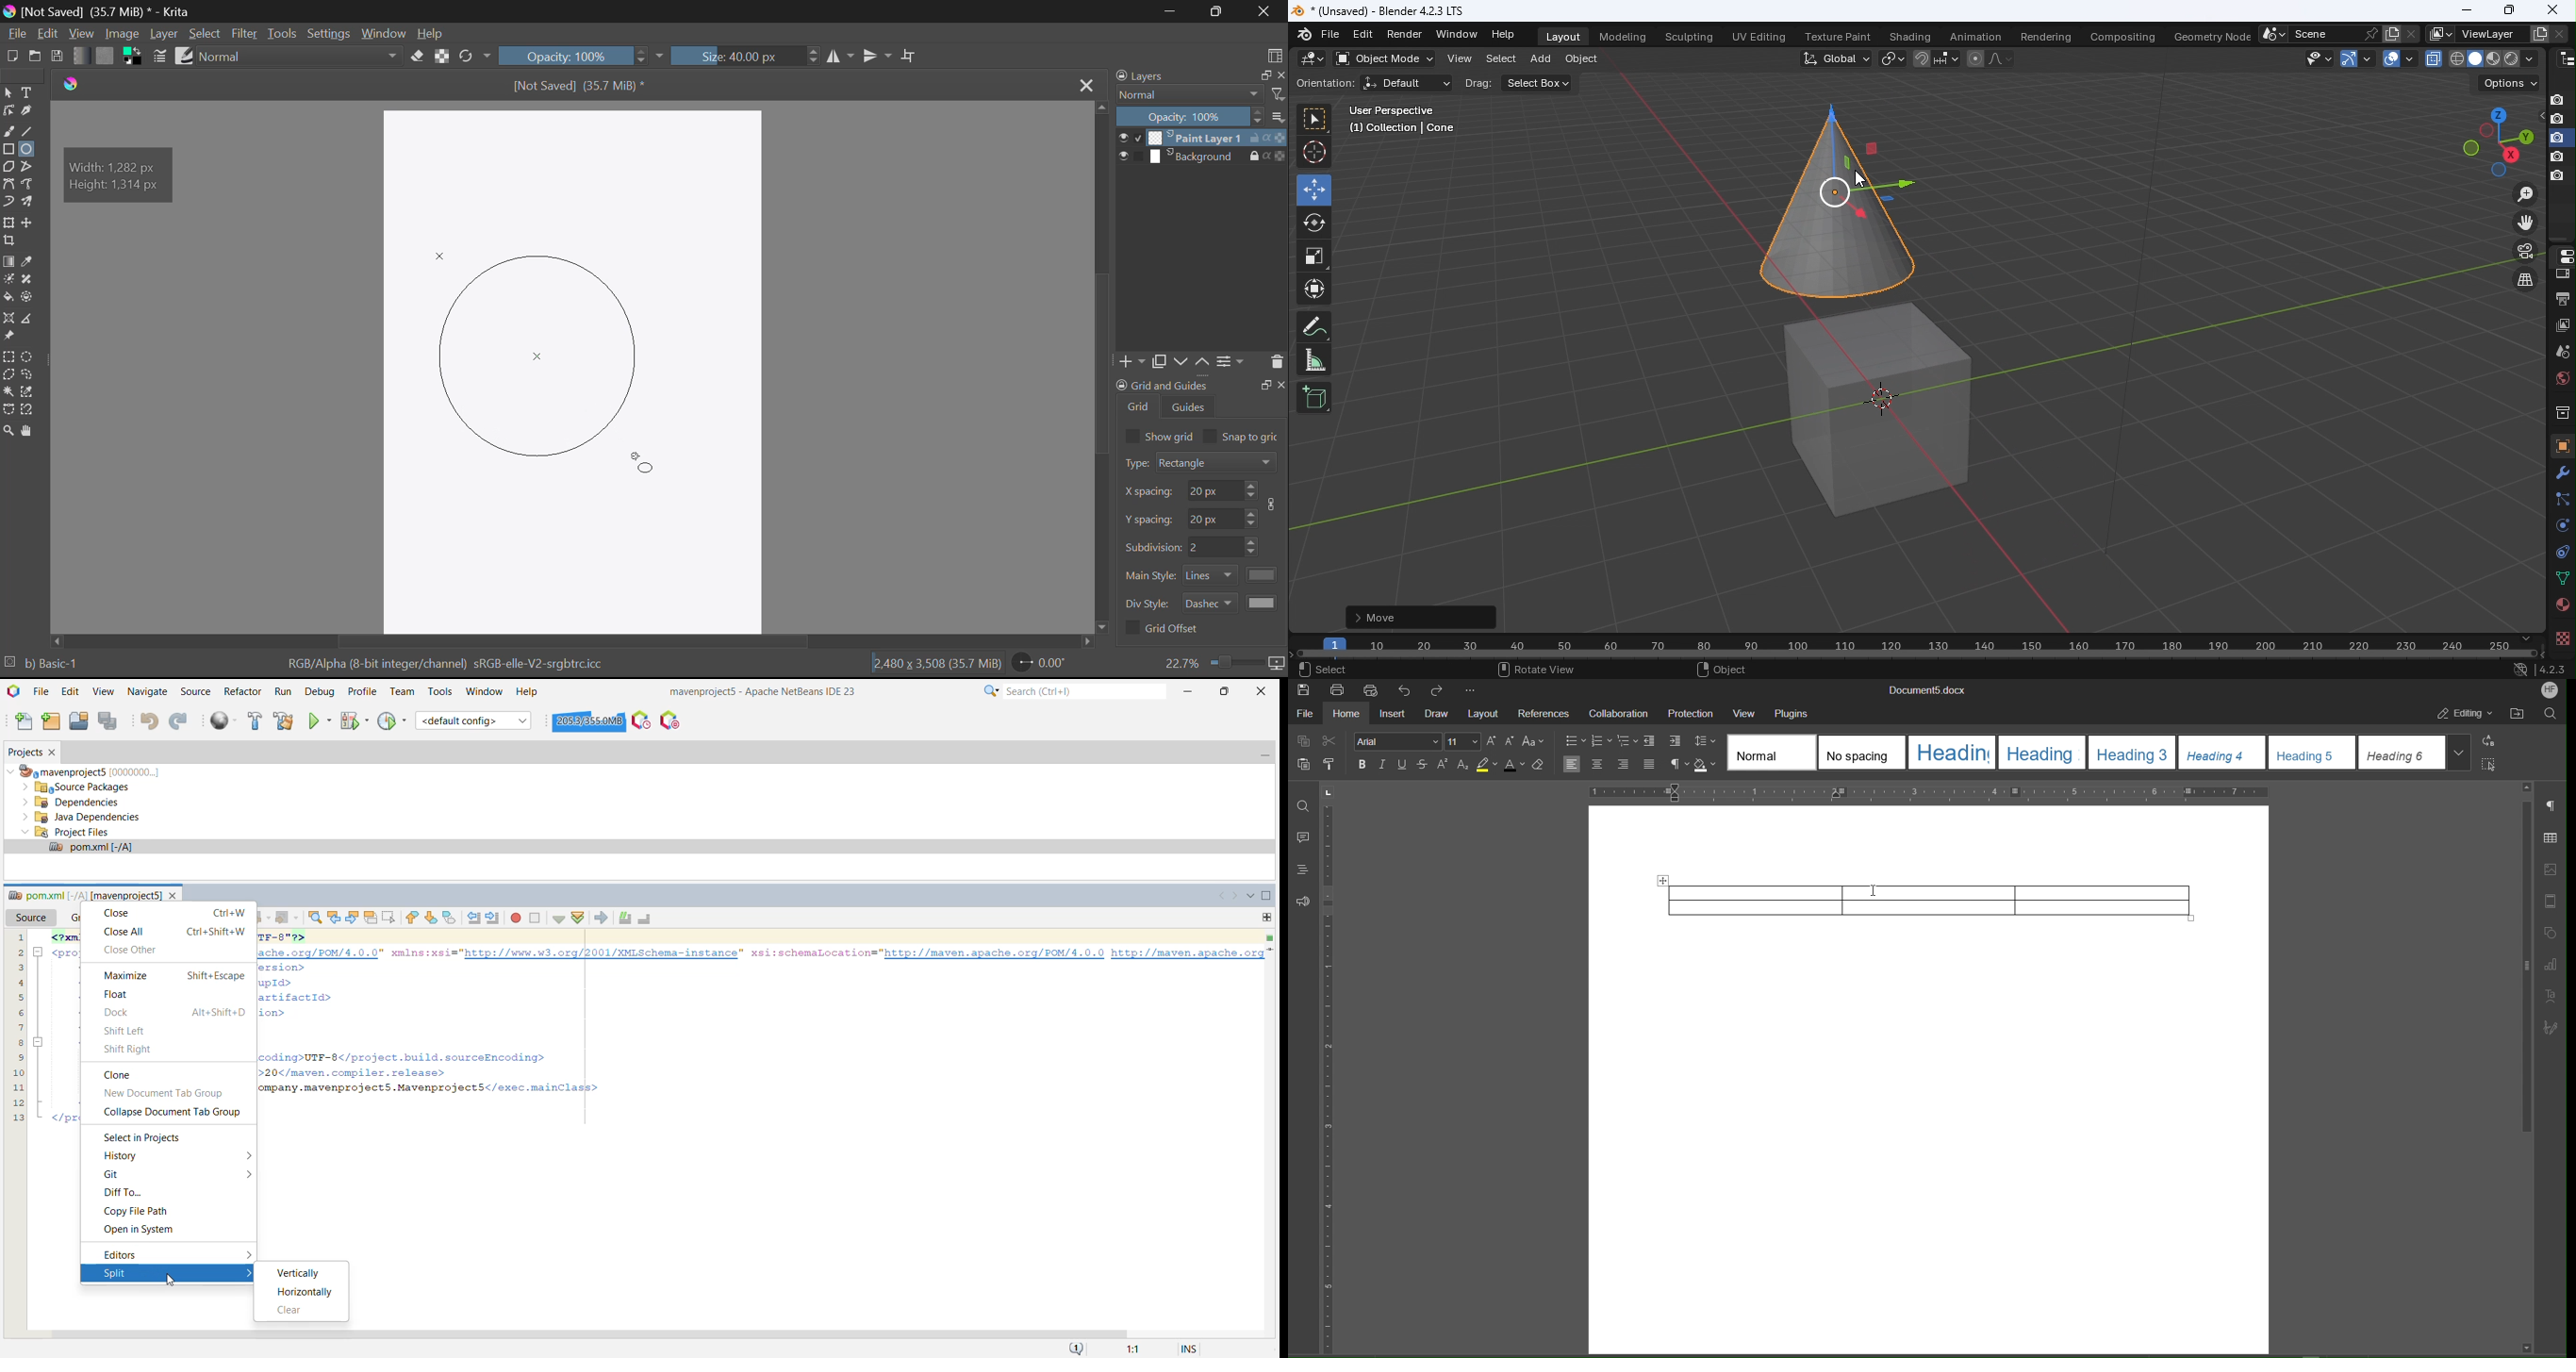 The width and height of the screenshot is (2576, 1372). Describe the element at coordinates (1161, 362) in the screenshot. I see `Copy Layers` at that location.